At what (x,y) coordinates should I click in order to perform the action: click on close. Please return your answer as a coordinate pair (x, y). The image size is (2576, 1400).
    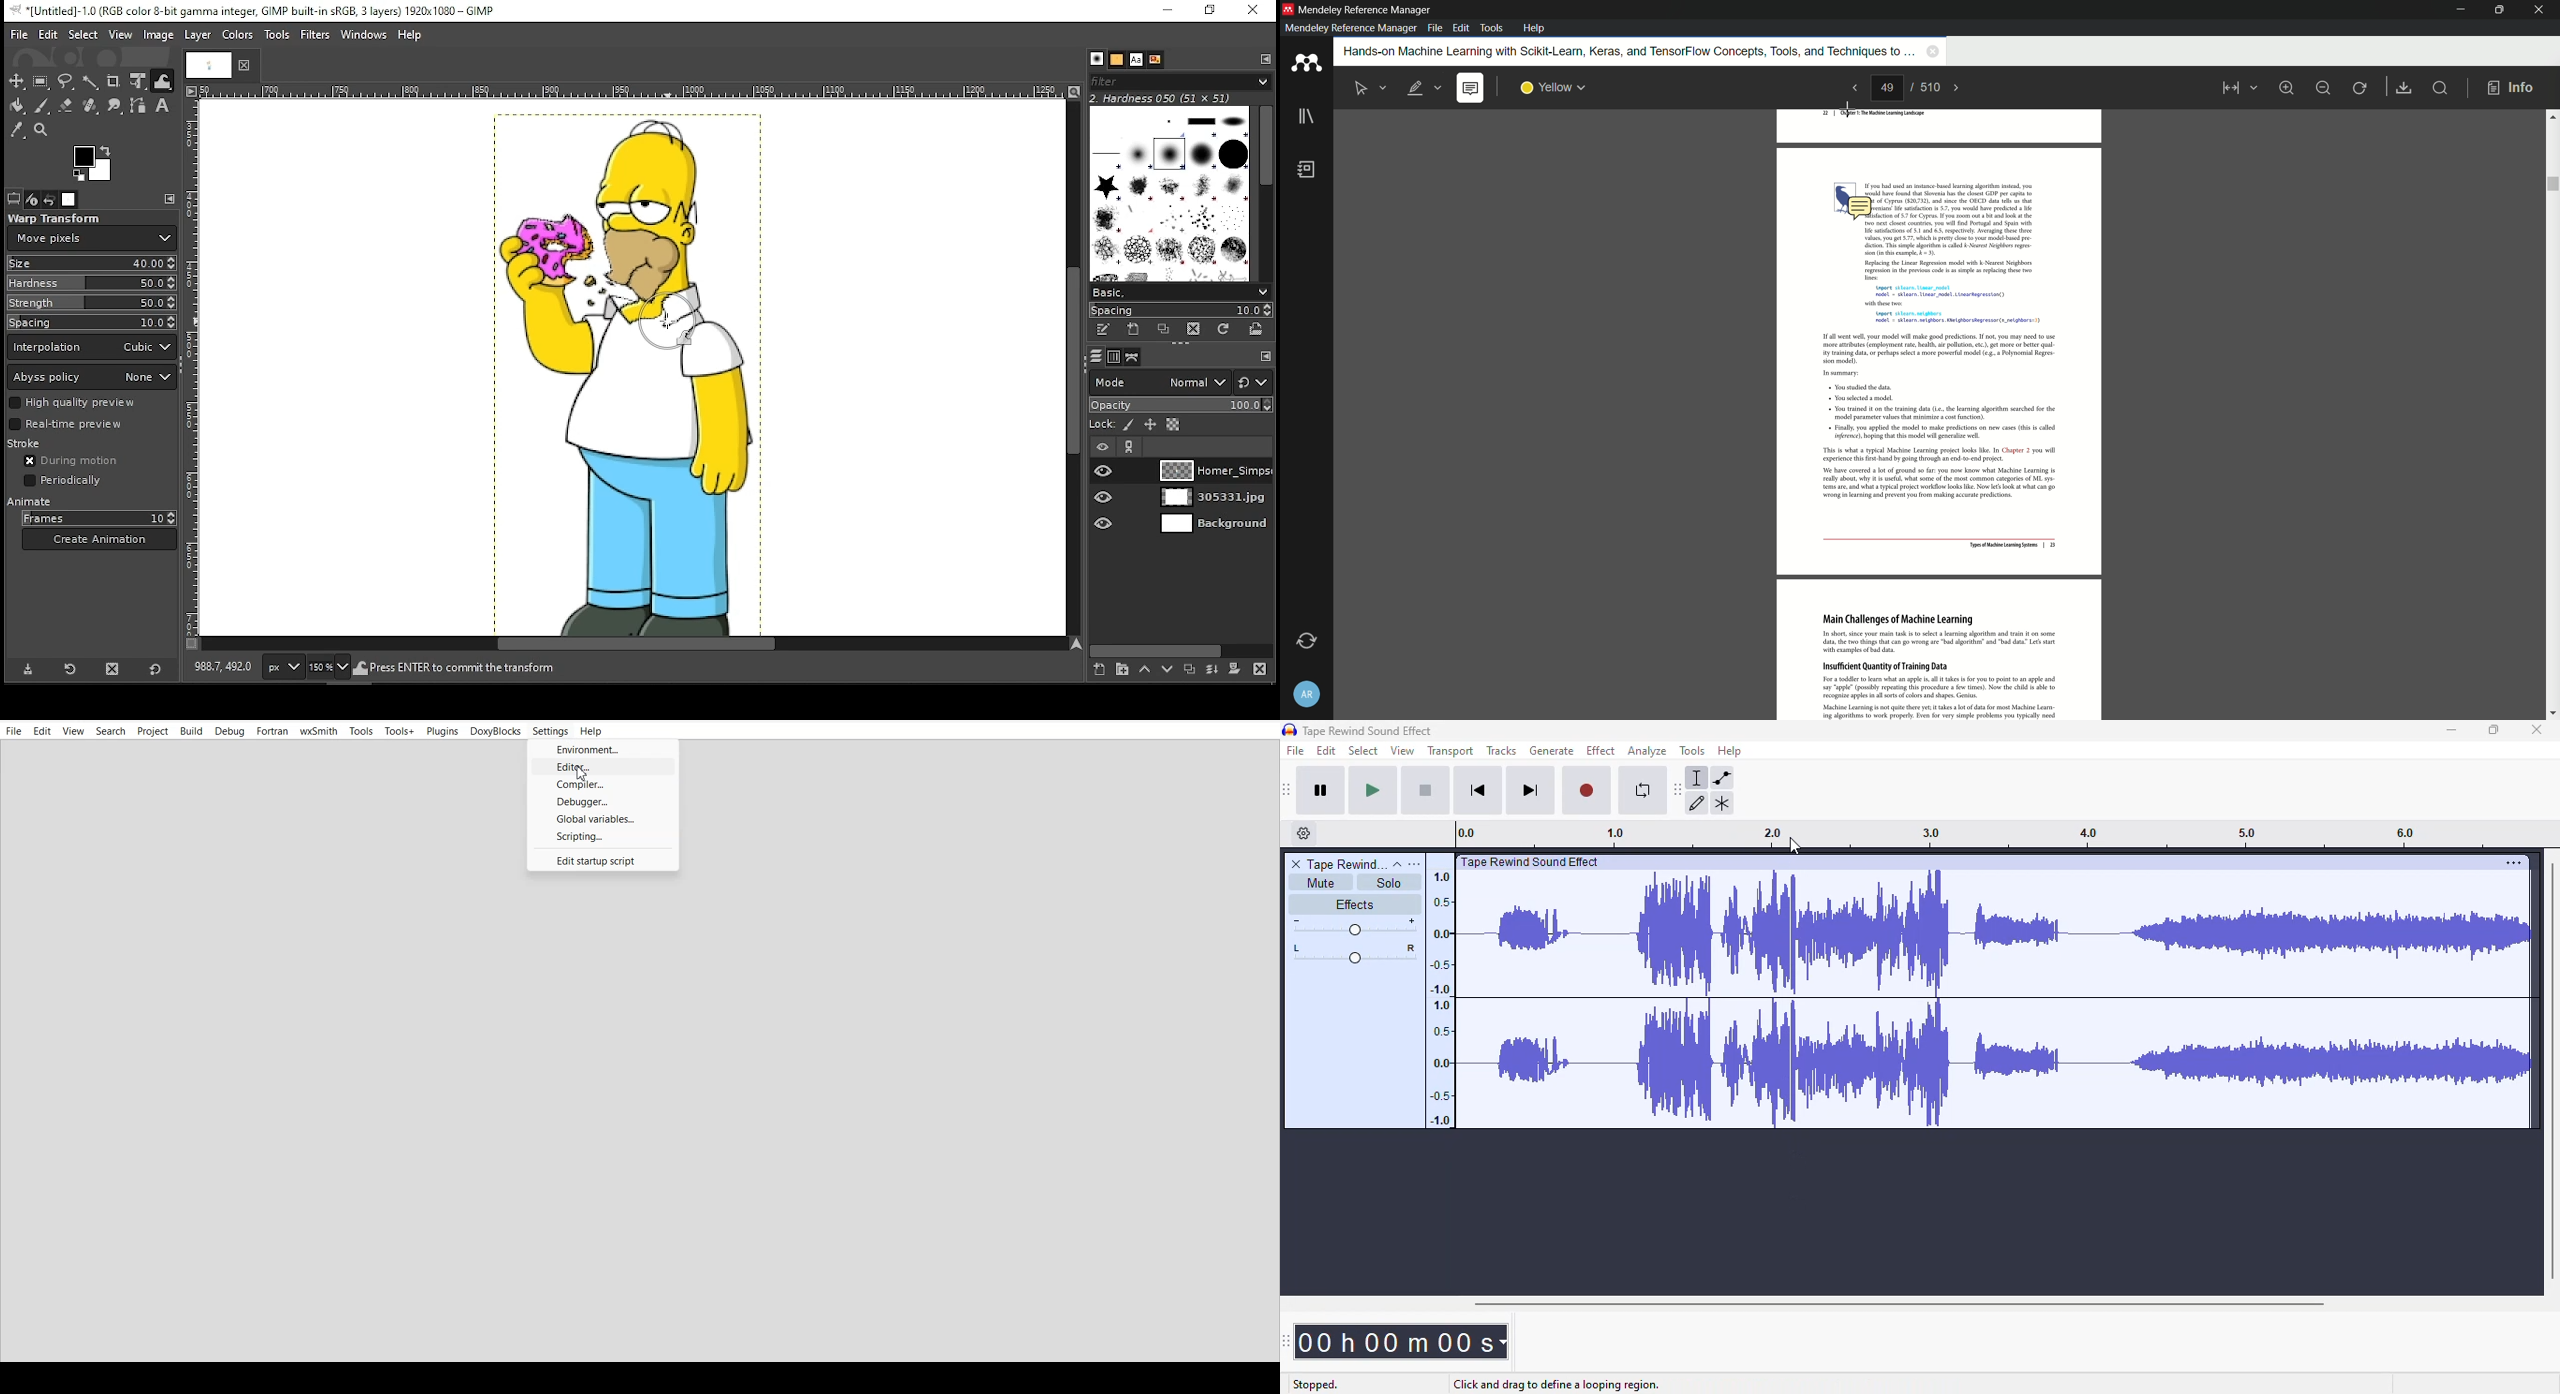
    Looking at the image, I should click on (246, 65).